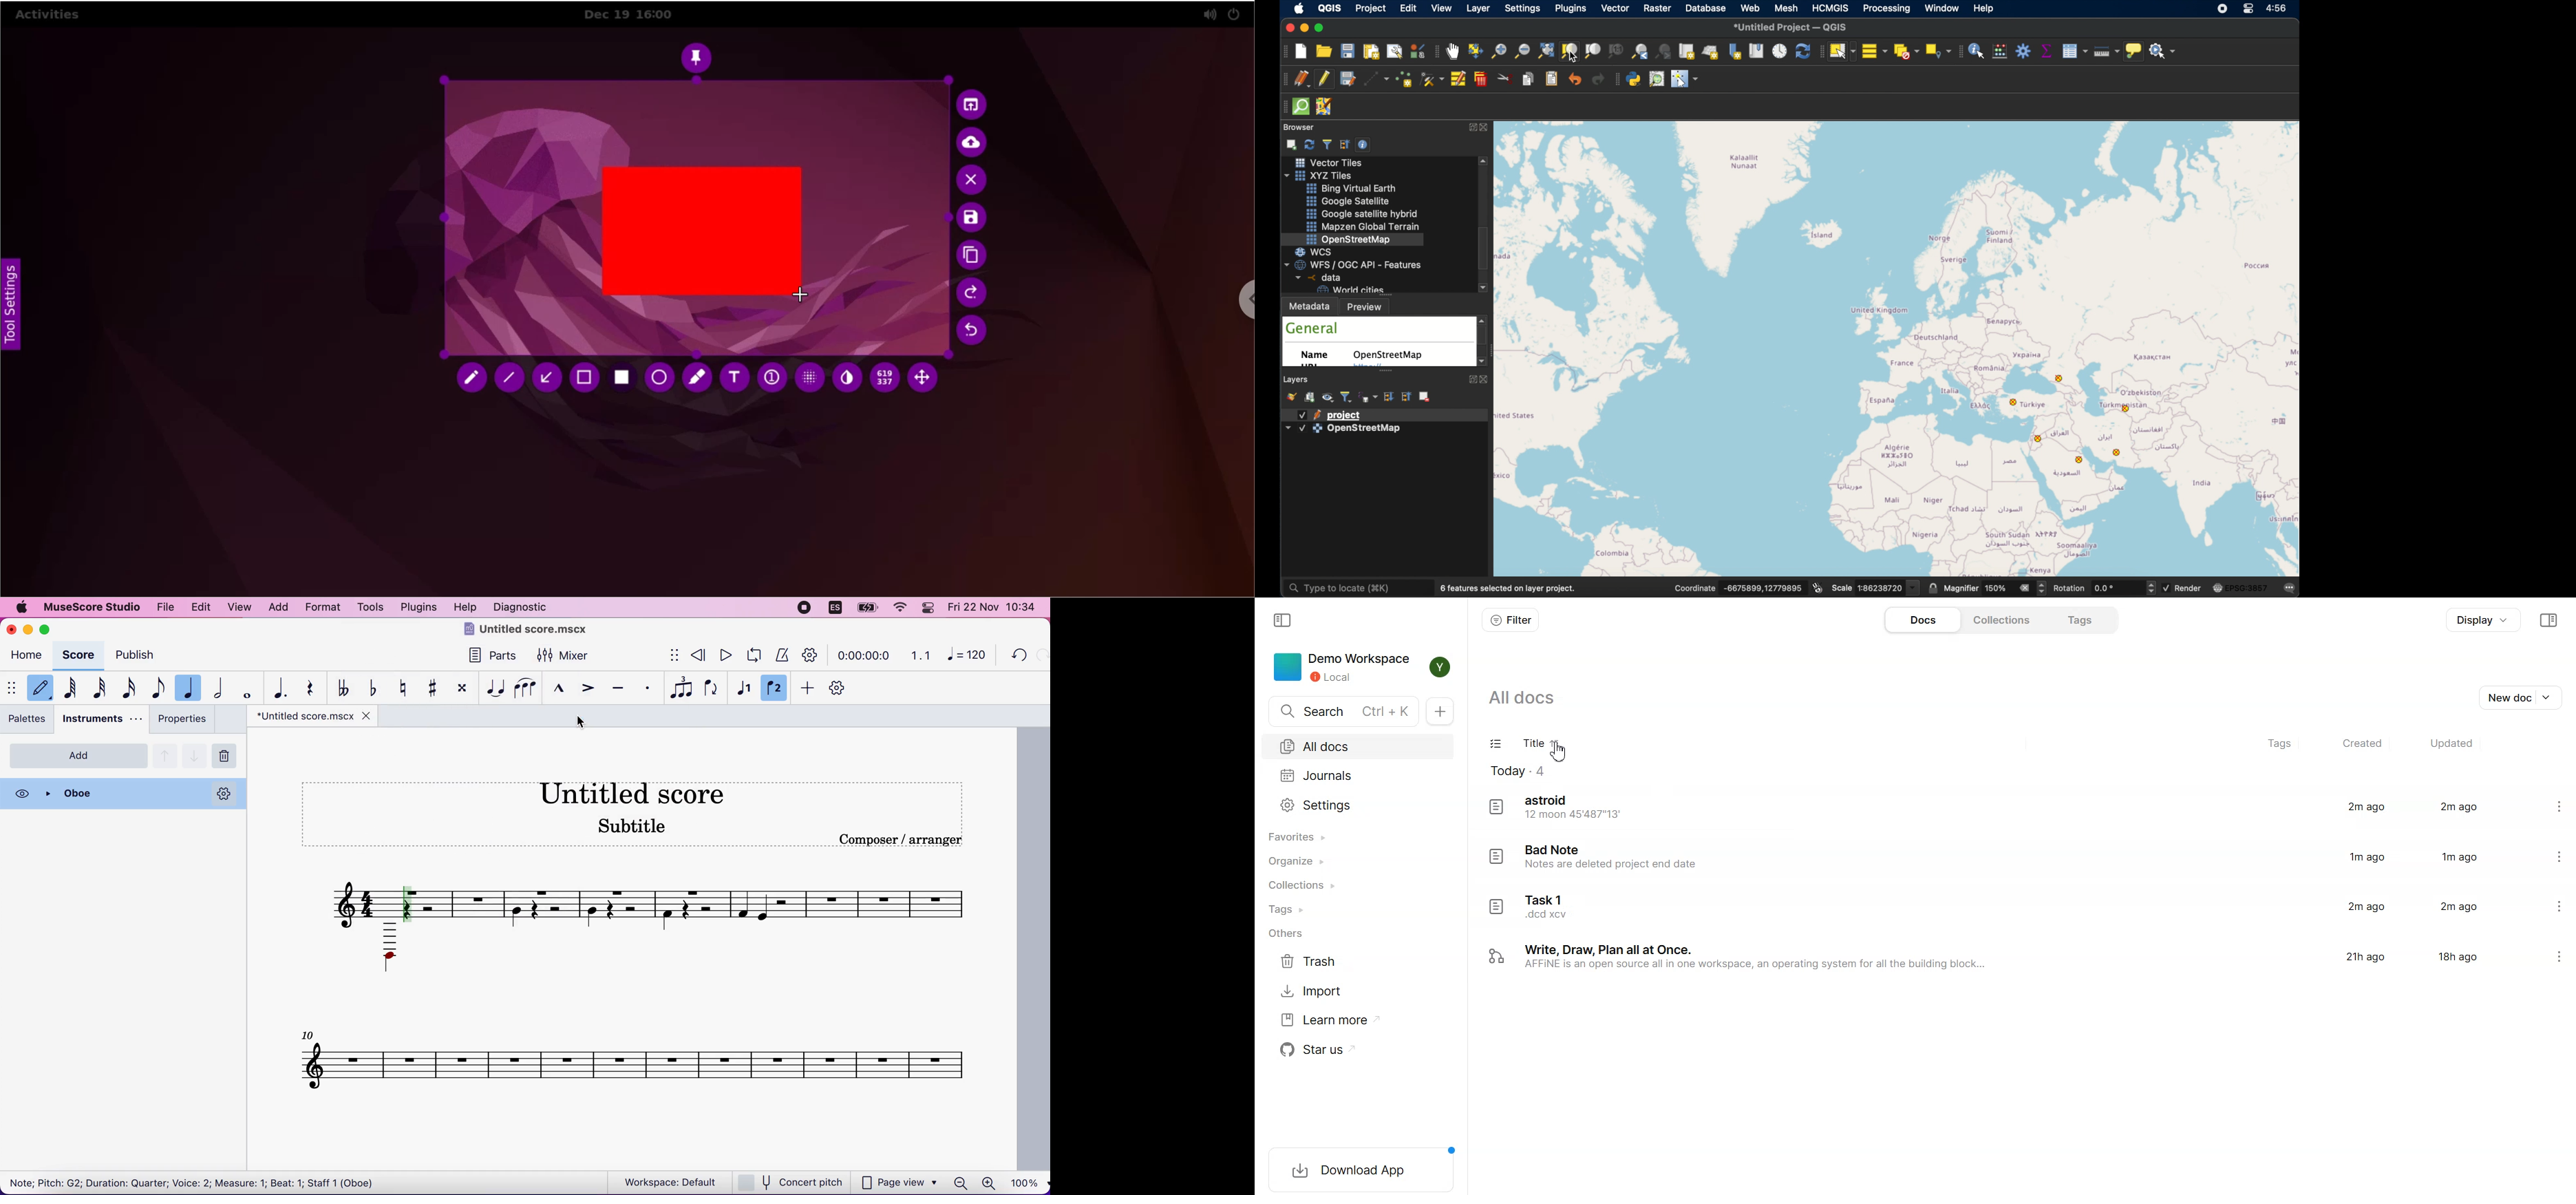 The width and height of the screenshot is (2576, 1204). I want to click on .dcd xcv, so click(1546, 915).